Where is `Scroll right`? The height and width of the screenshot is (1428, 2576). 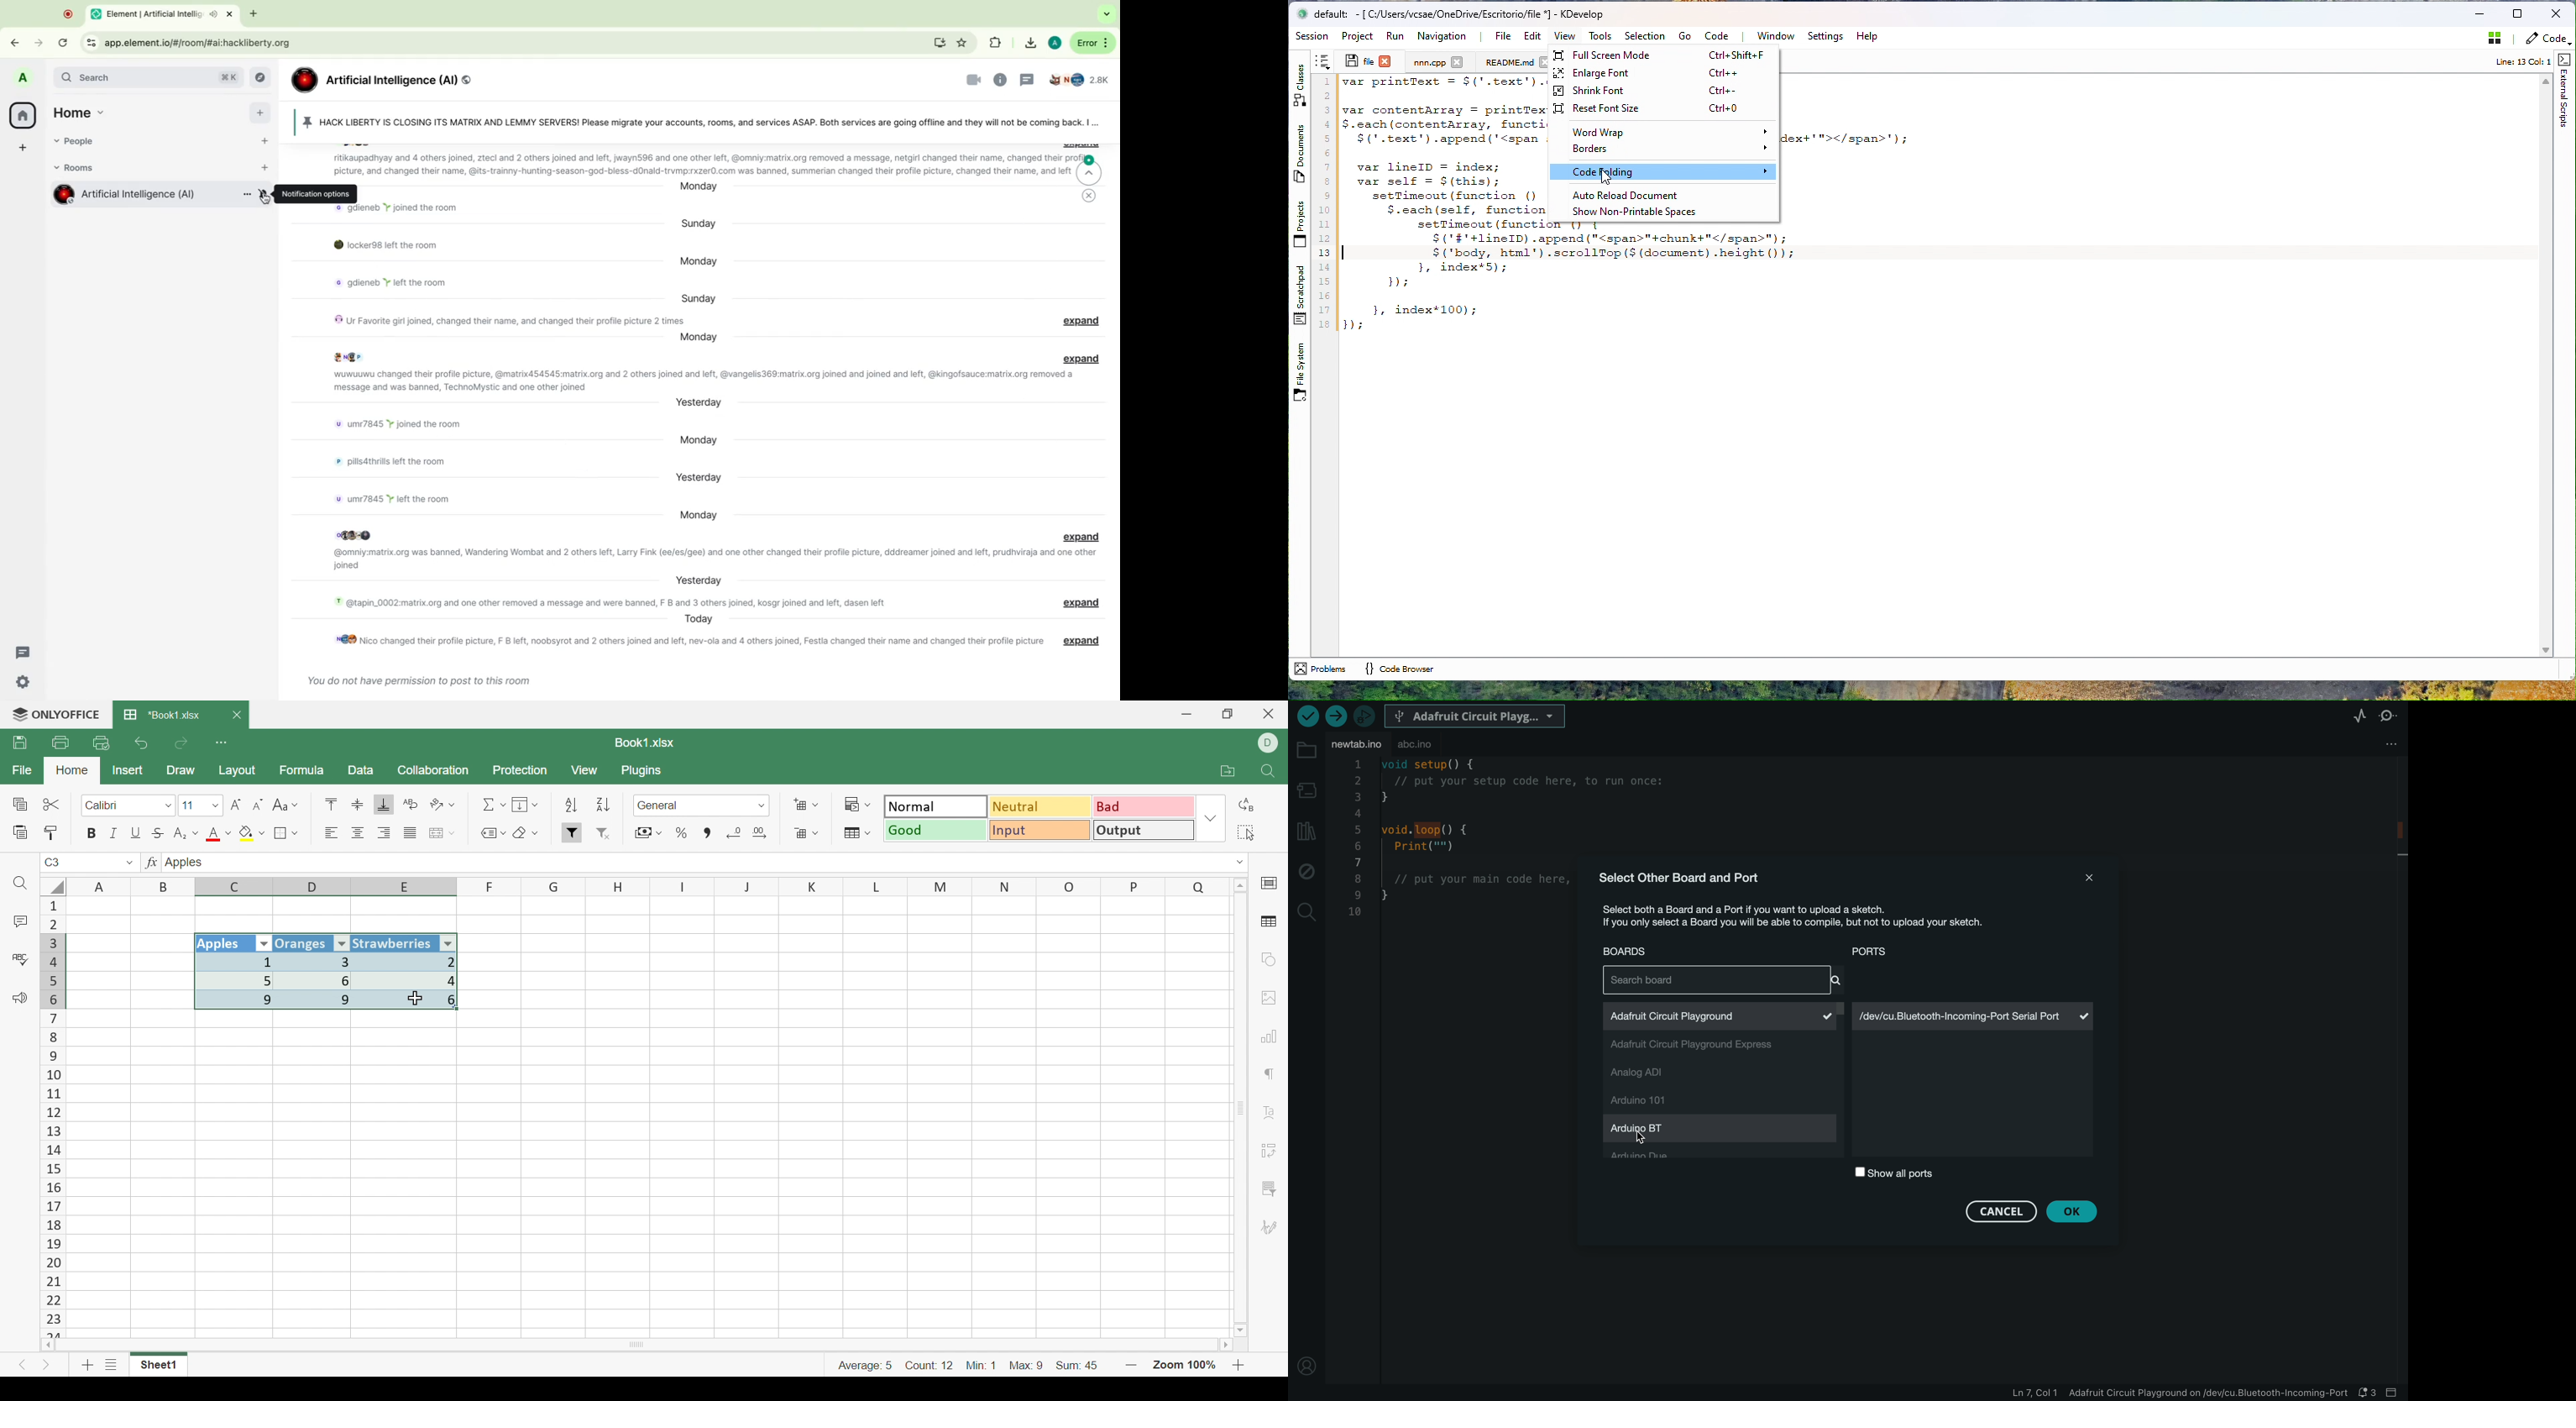
Scroll right is located at coordinates (1223, 1345).